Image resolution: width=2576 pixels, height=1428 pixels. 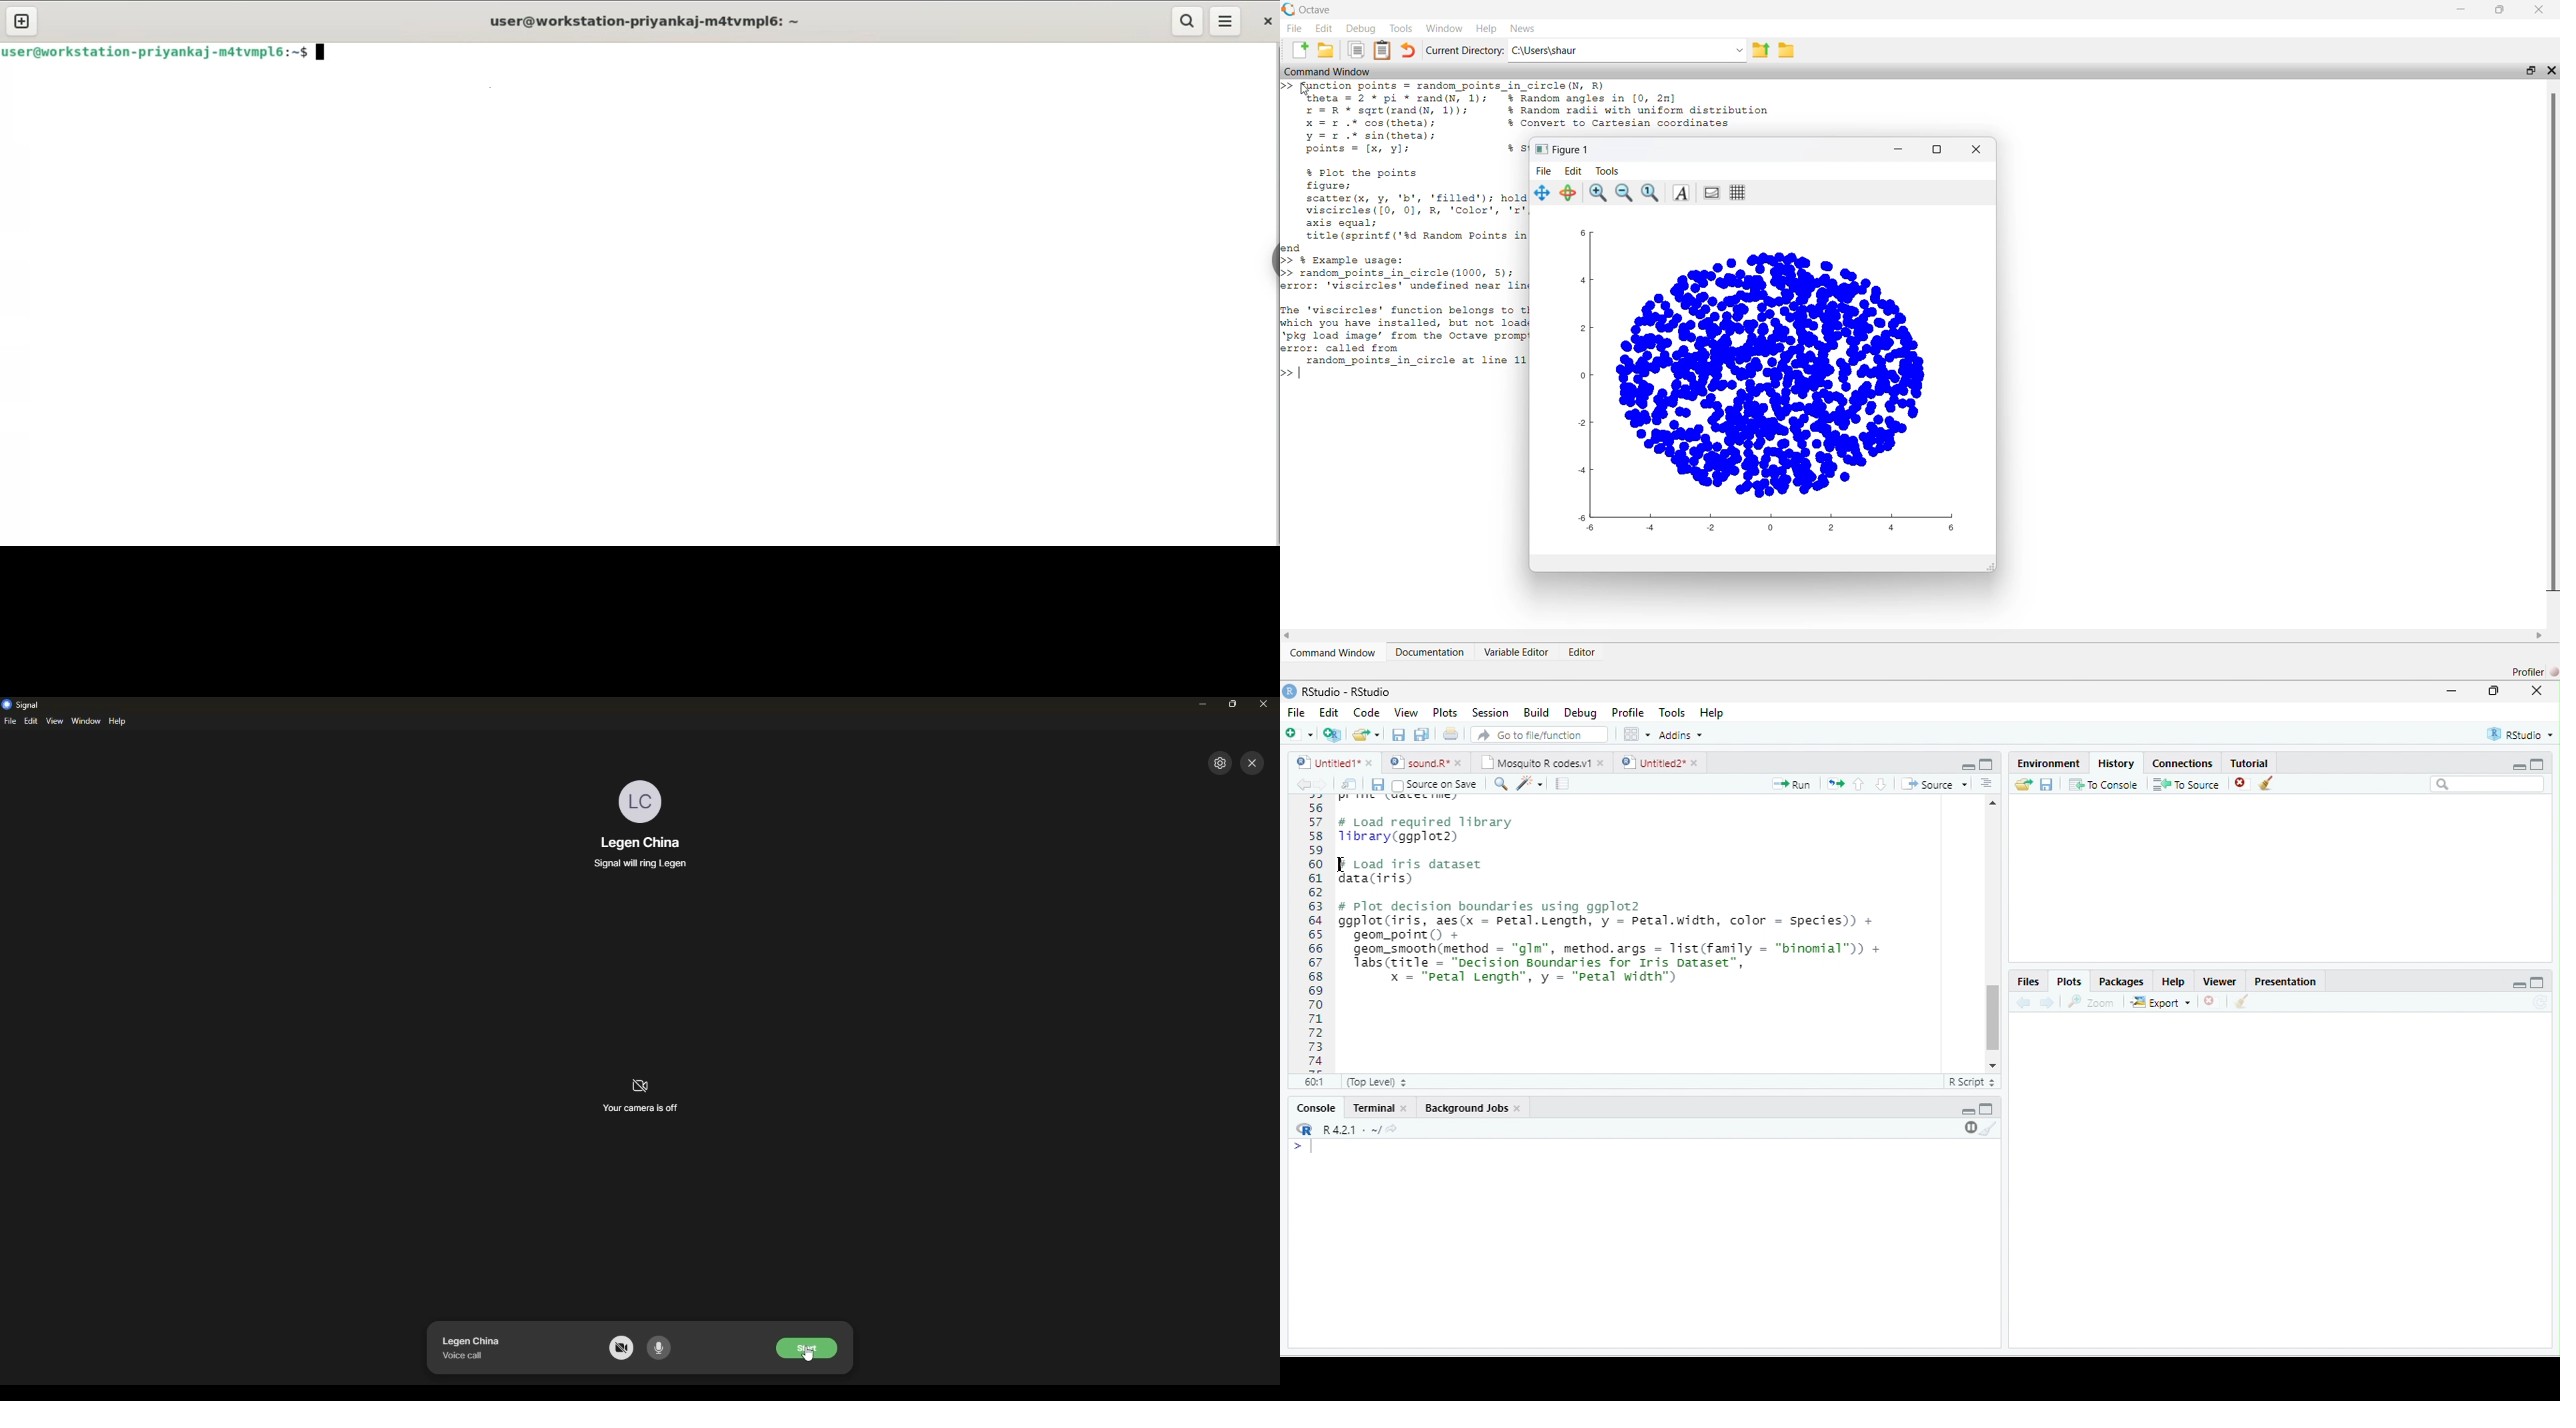 I want to click on # Plot decision boundaries using ggplot2
ggplot(iris, aes(x = petal.Length, y = Petal.width, color = Species) +
geom_point() +, so click(x=1607, y=920).